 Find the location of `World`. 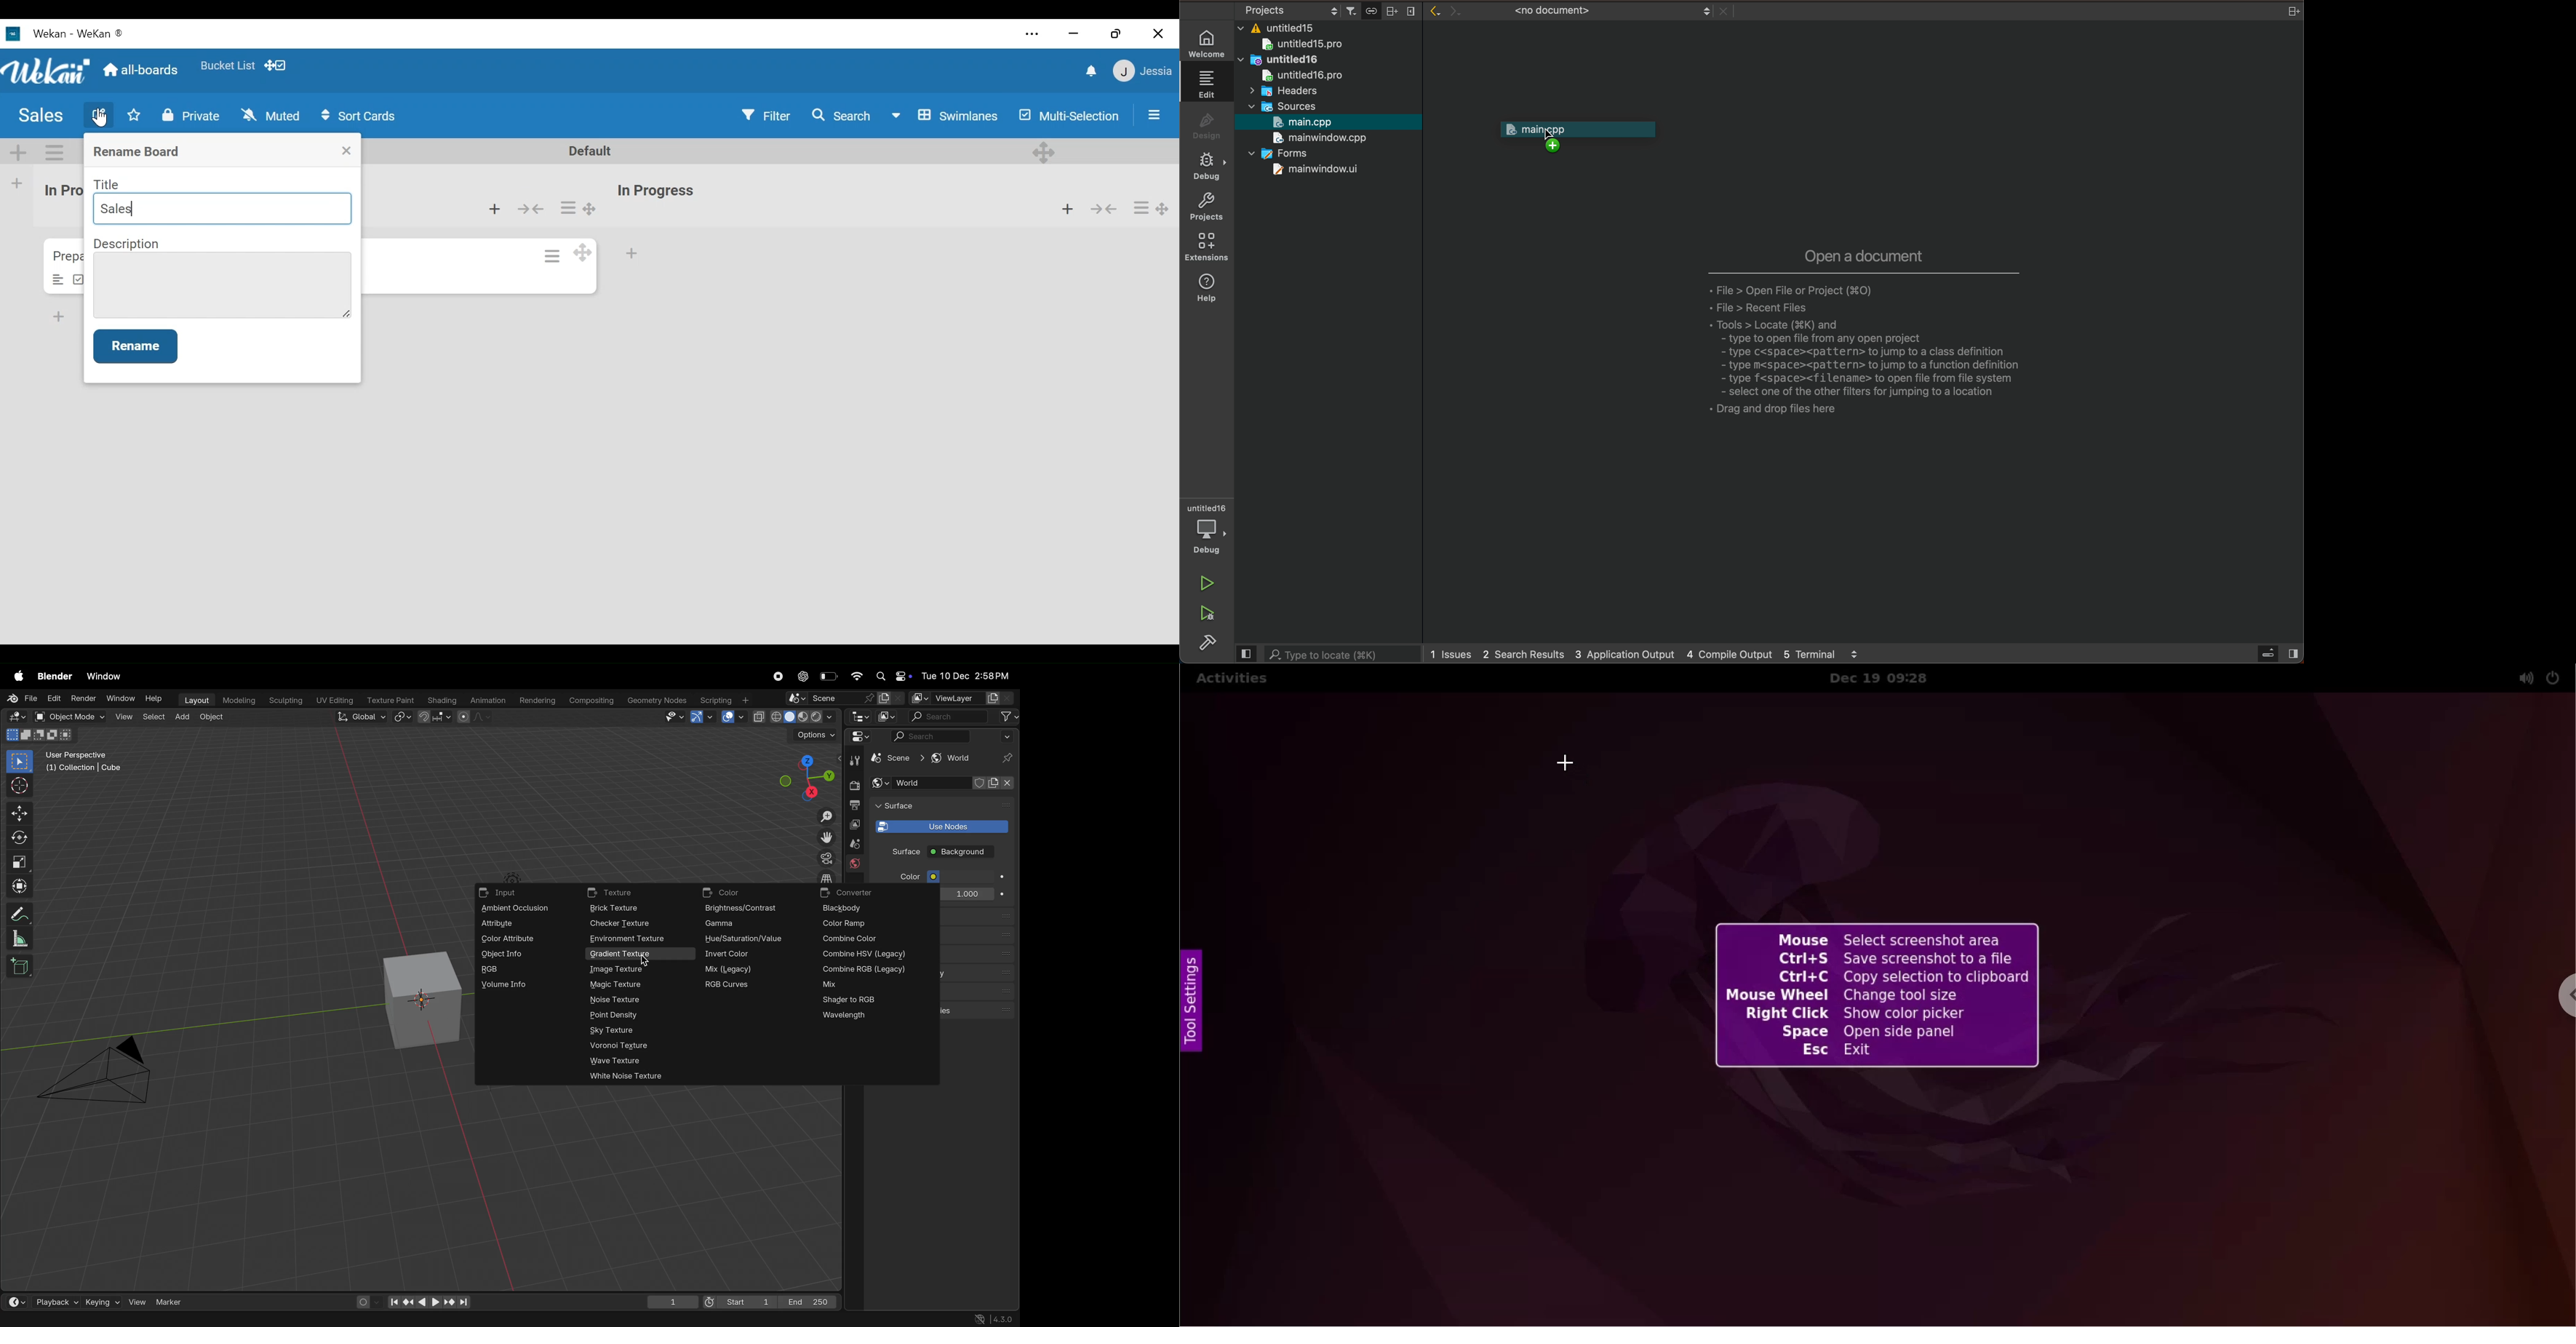

World is located at coordinates (855, 864).